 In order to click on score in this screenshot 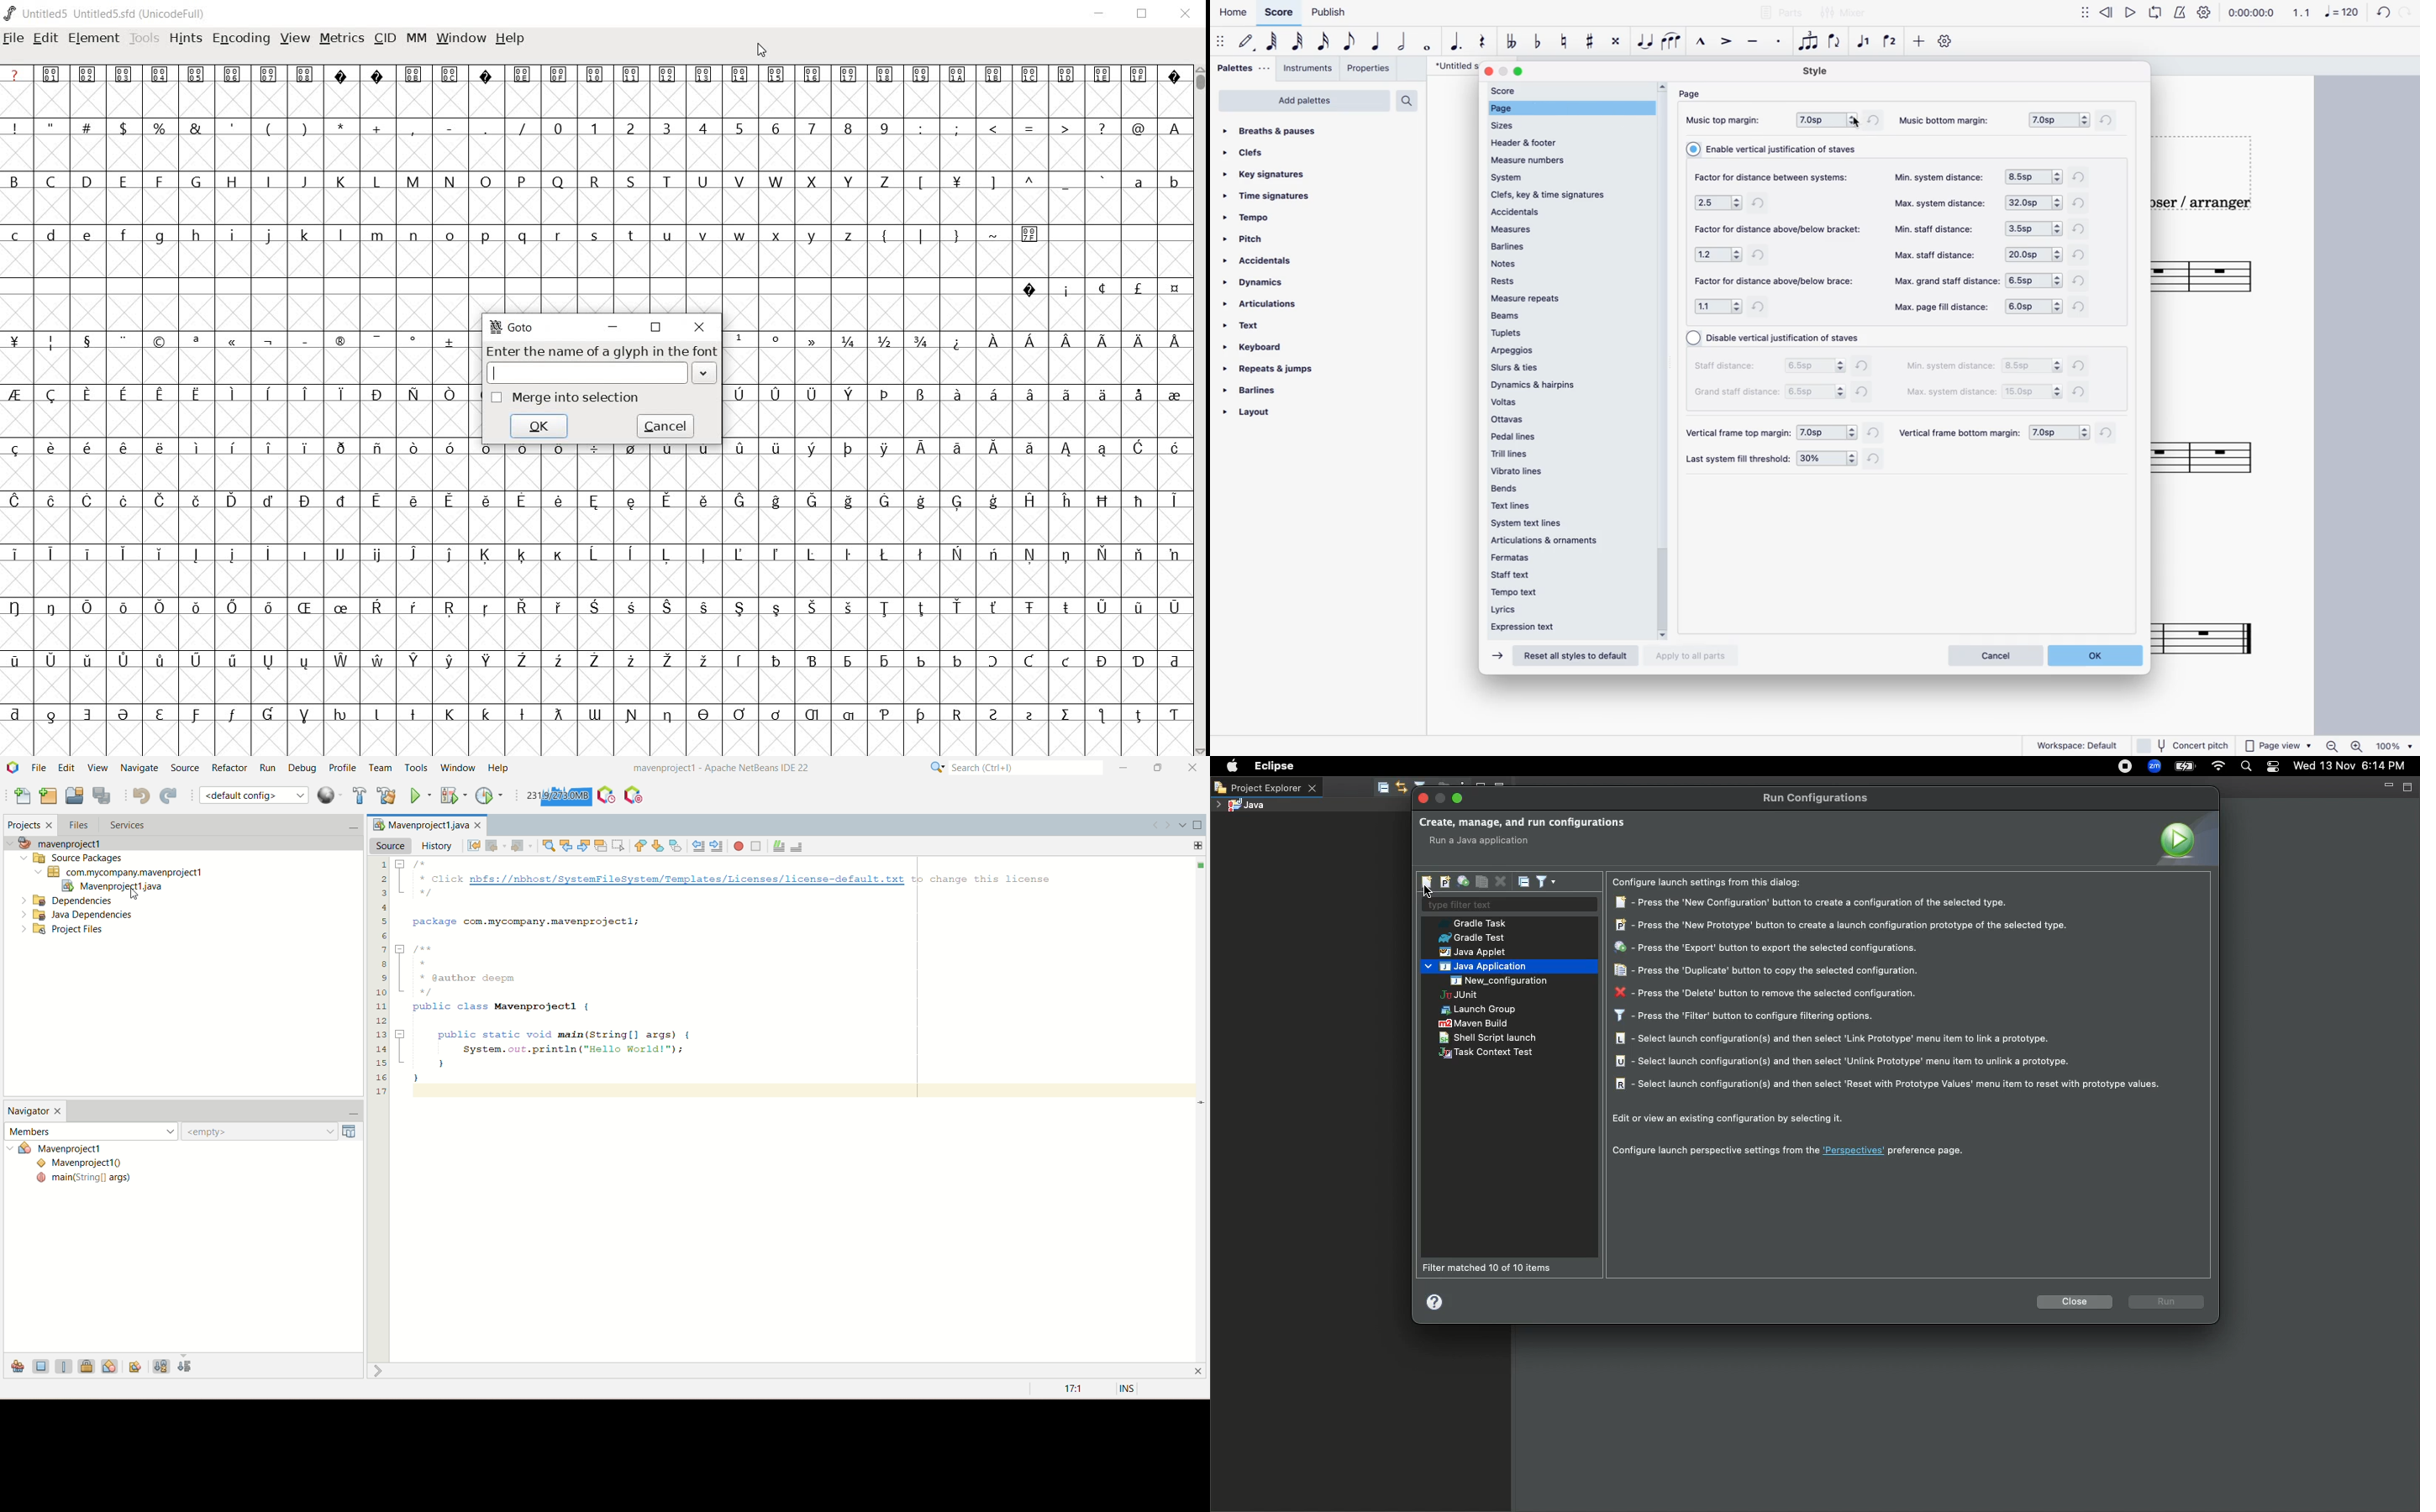, I will do `click(2213, 632)`.